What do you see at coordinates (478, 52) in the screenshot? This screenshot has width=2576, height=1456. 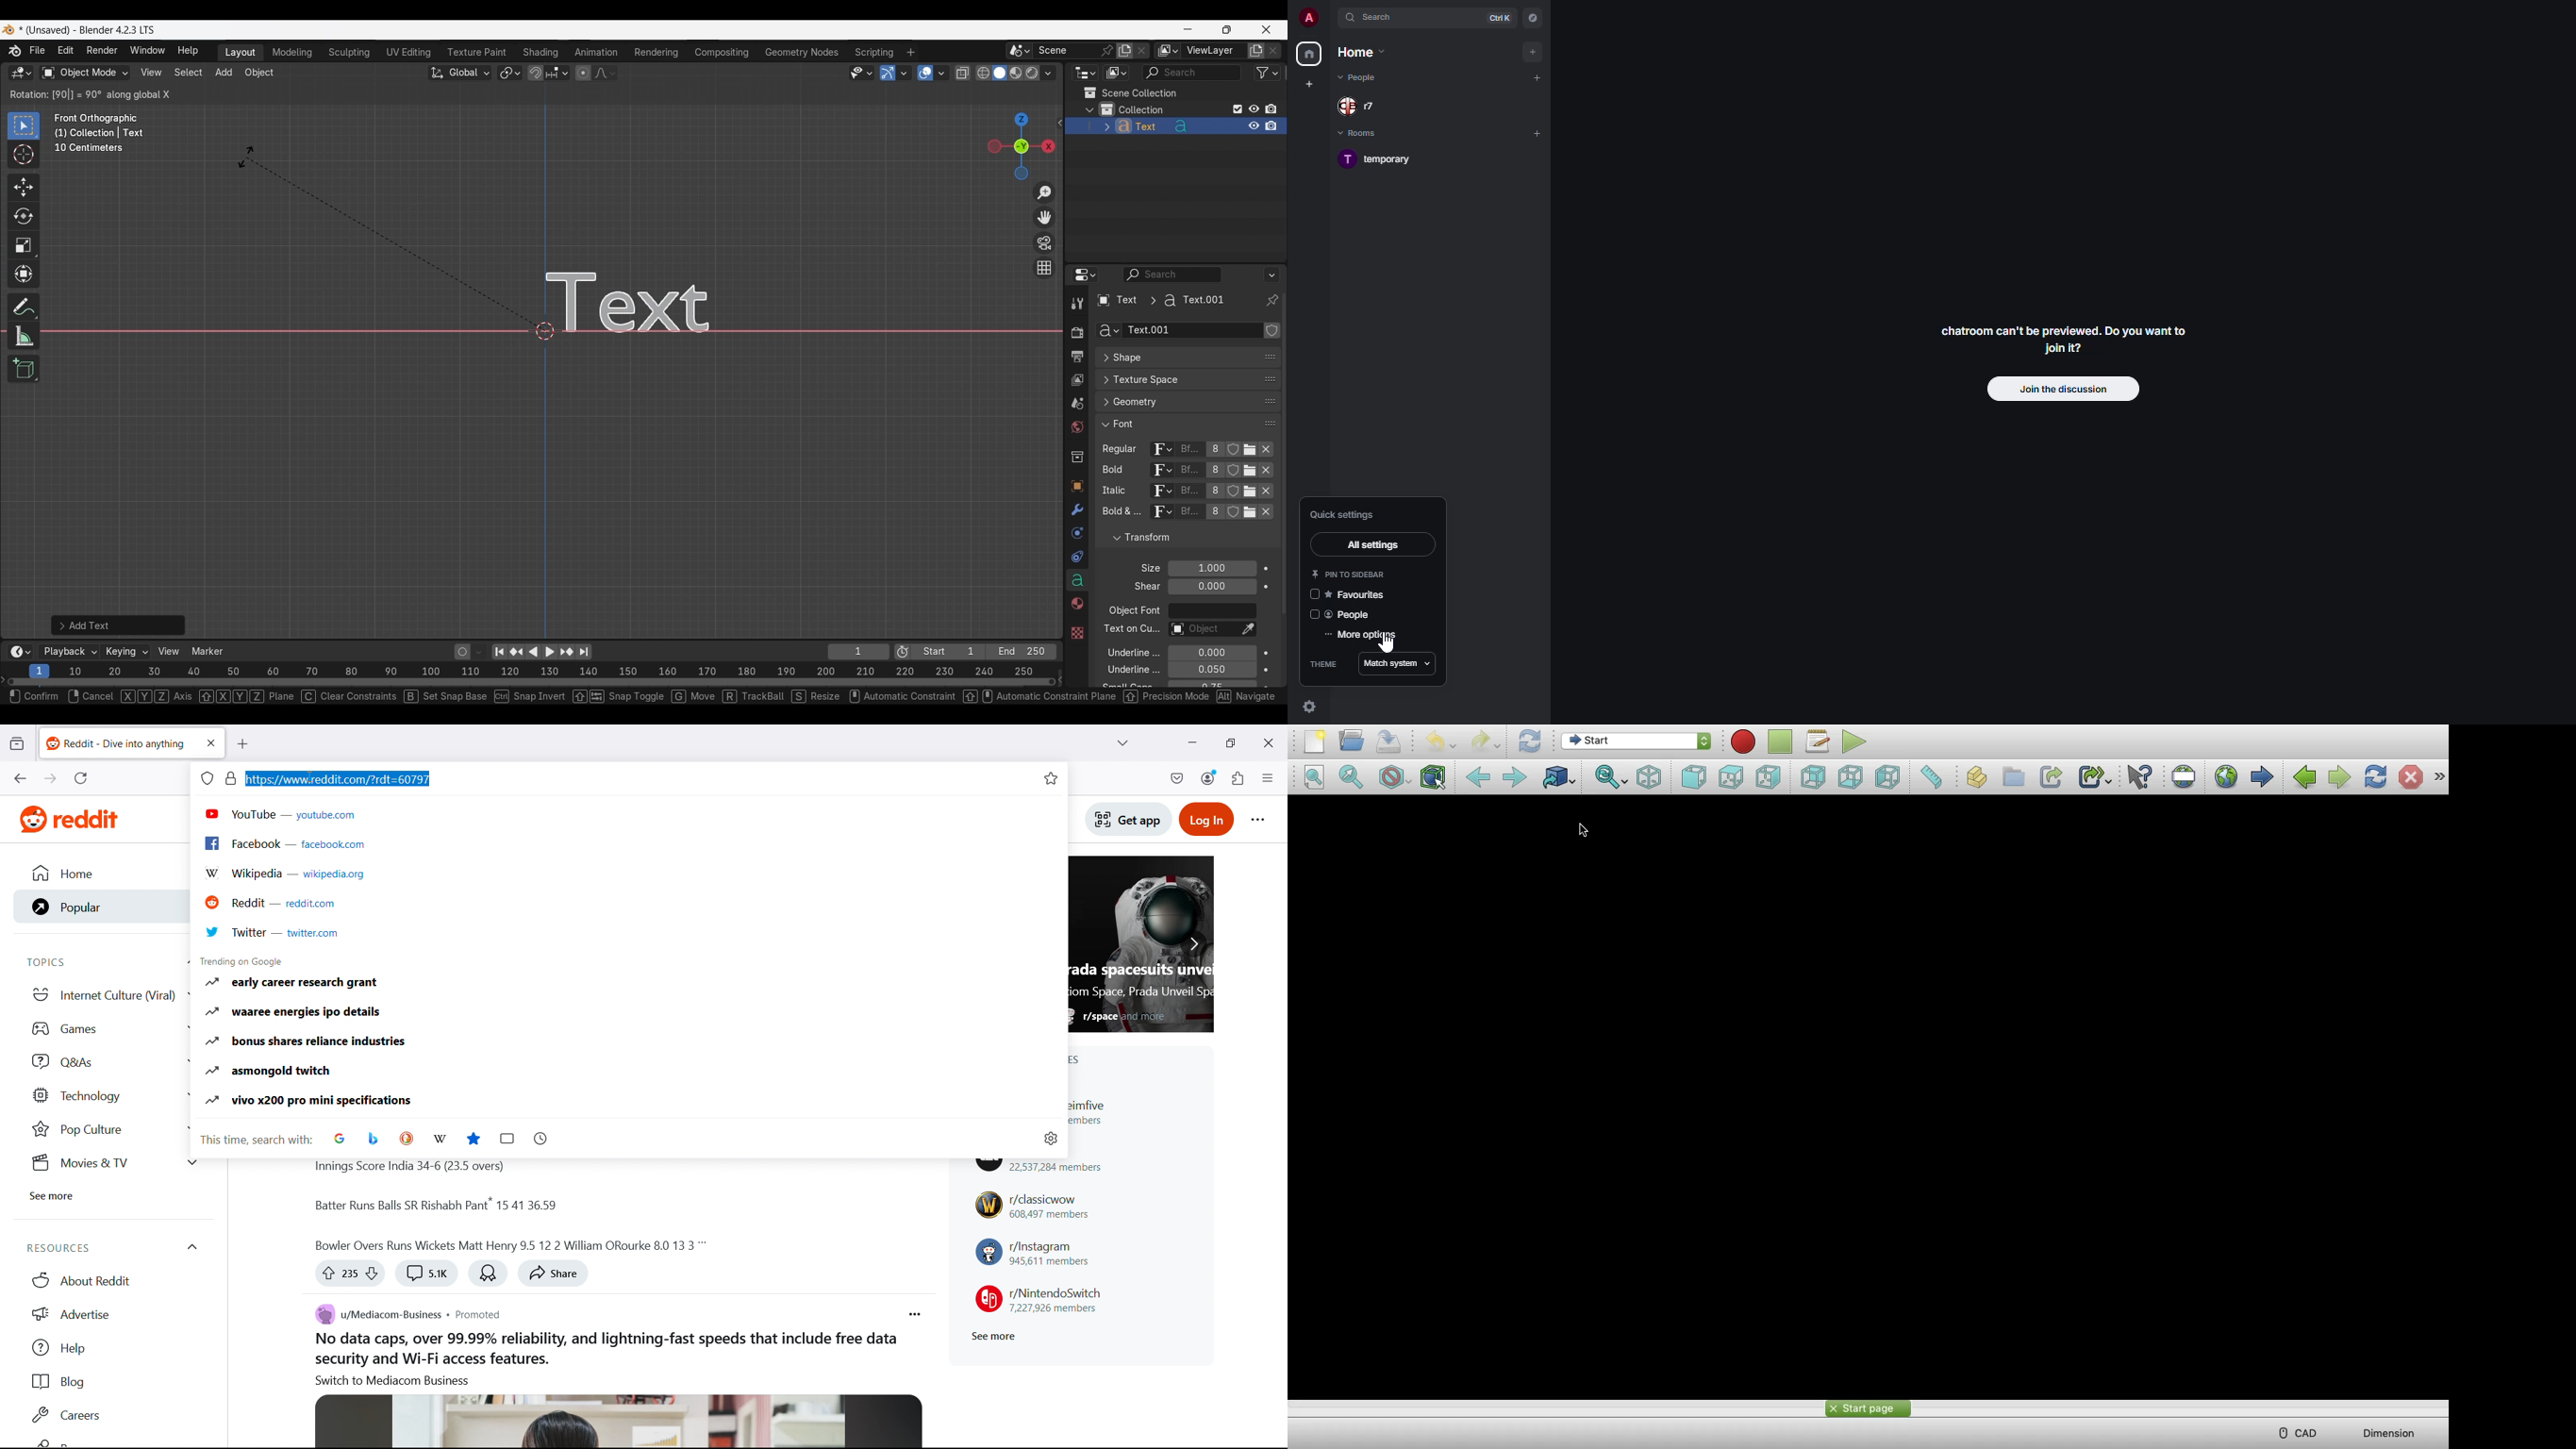 I see `Texture paint workspace` at bounding box center [478, 52].